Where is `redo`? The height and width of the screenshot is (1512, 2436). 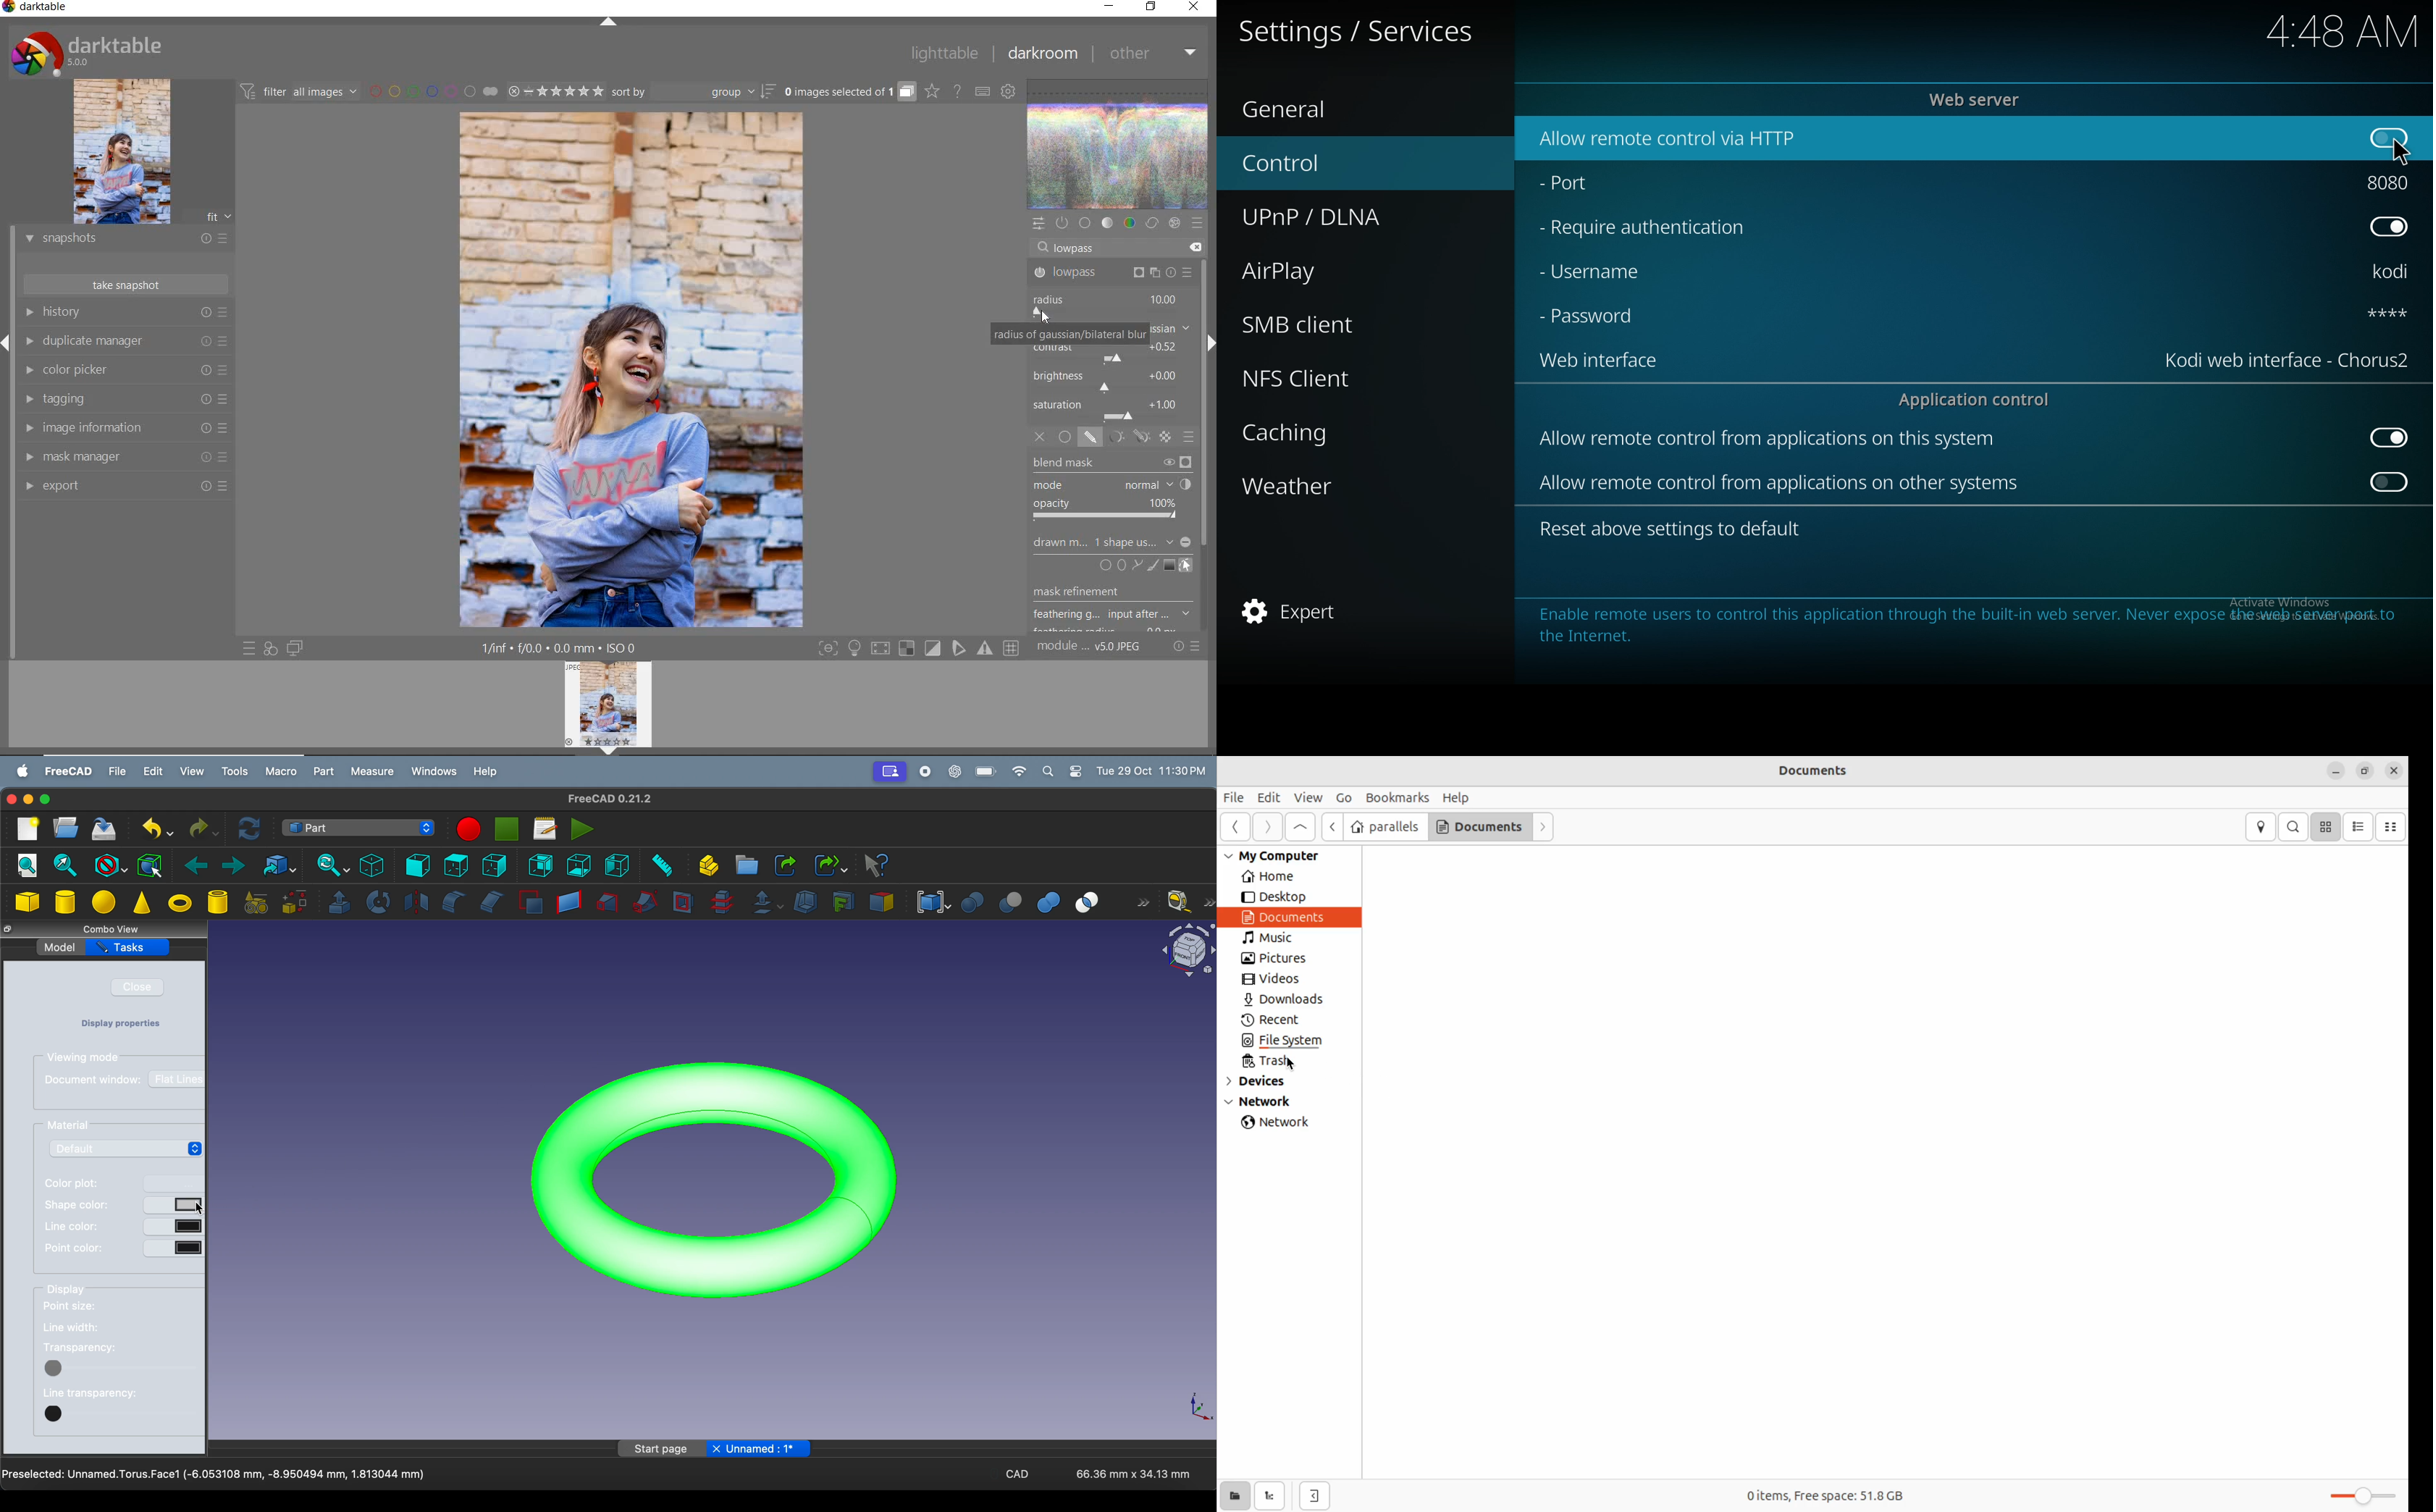
redo is located at coordinates (202, 827).